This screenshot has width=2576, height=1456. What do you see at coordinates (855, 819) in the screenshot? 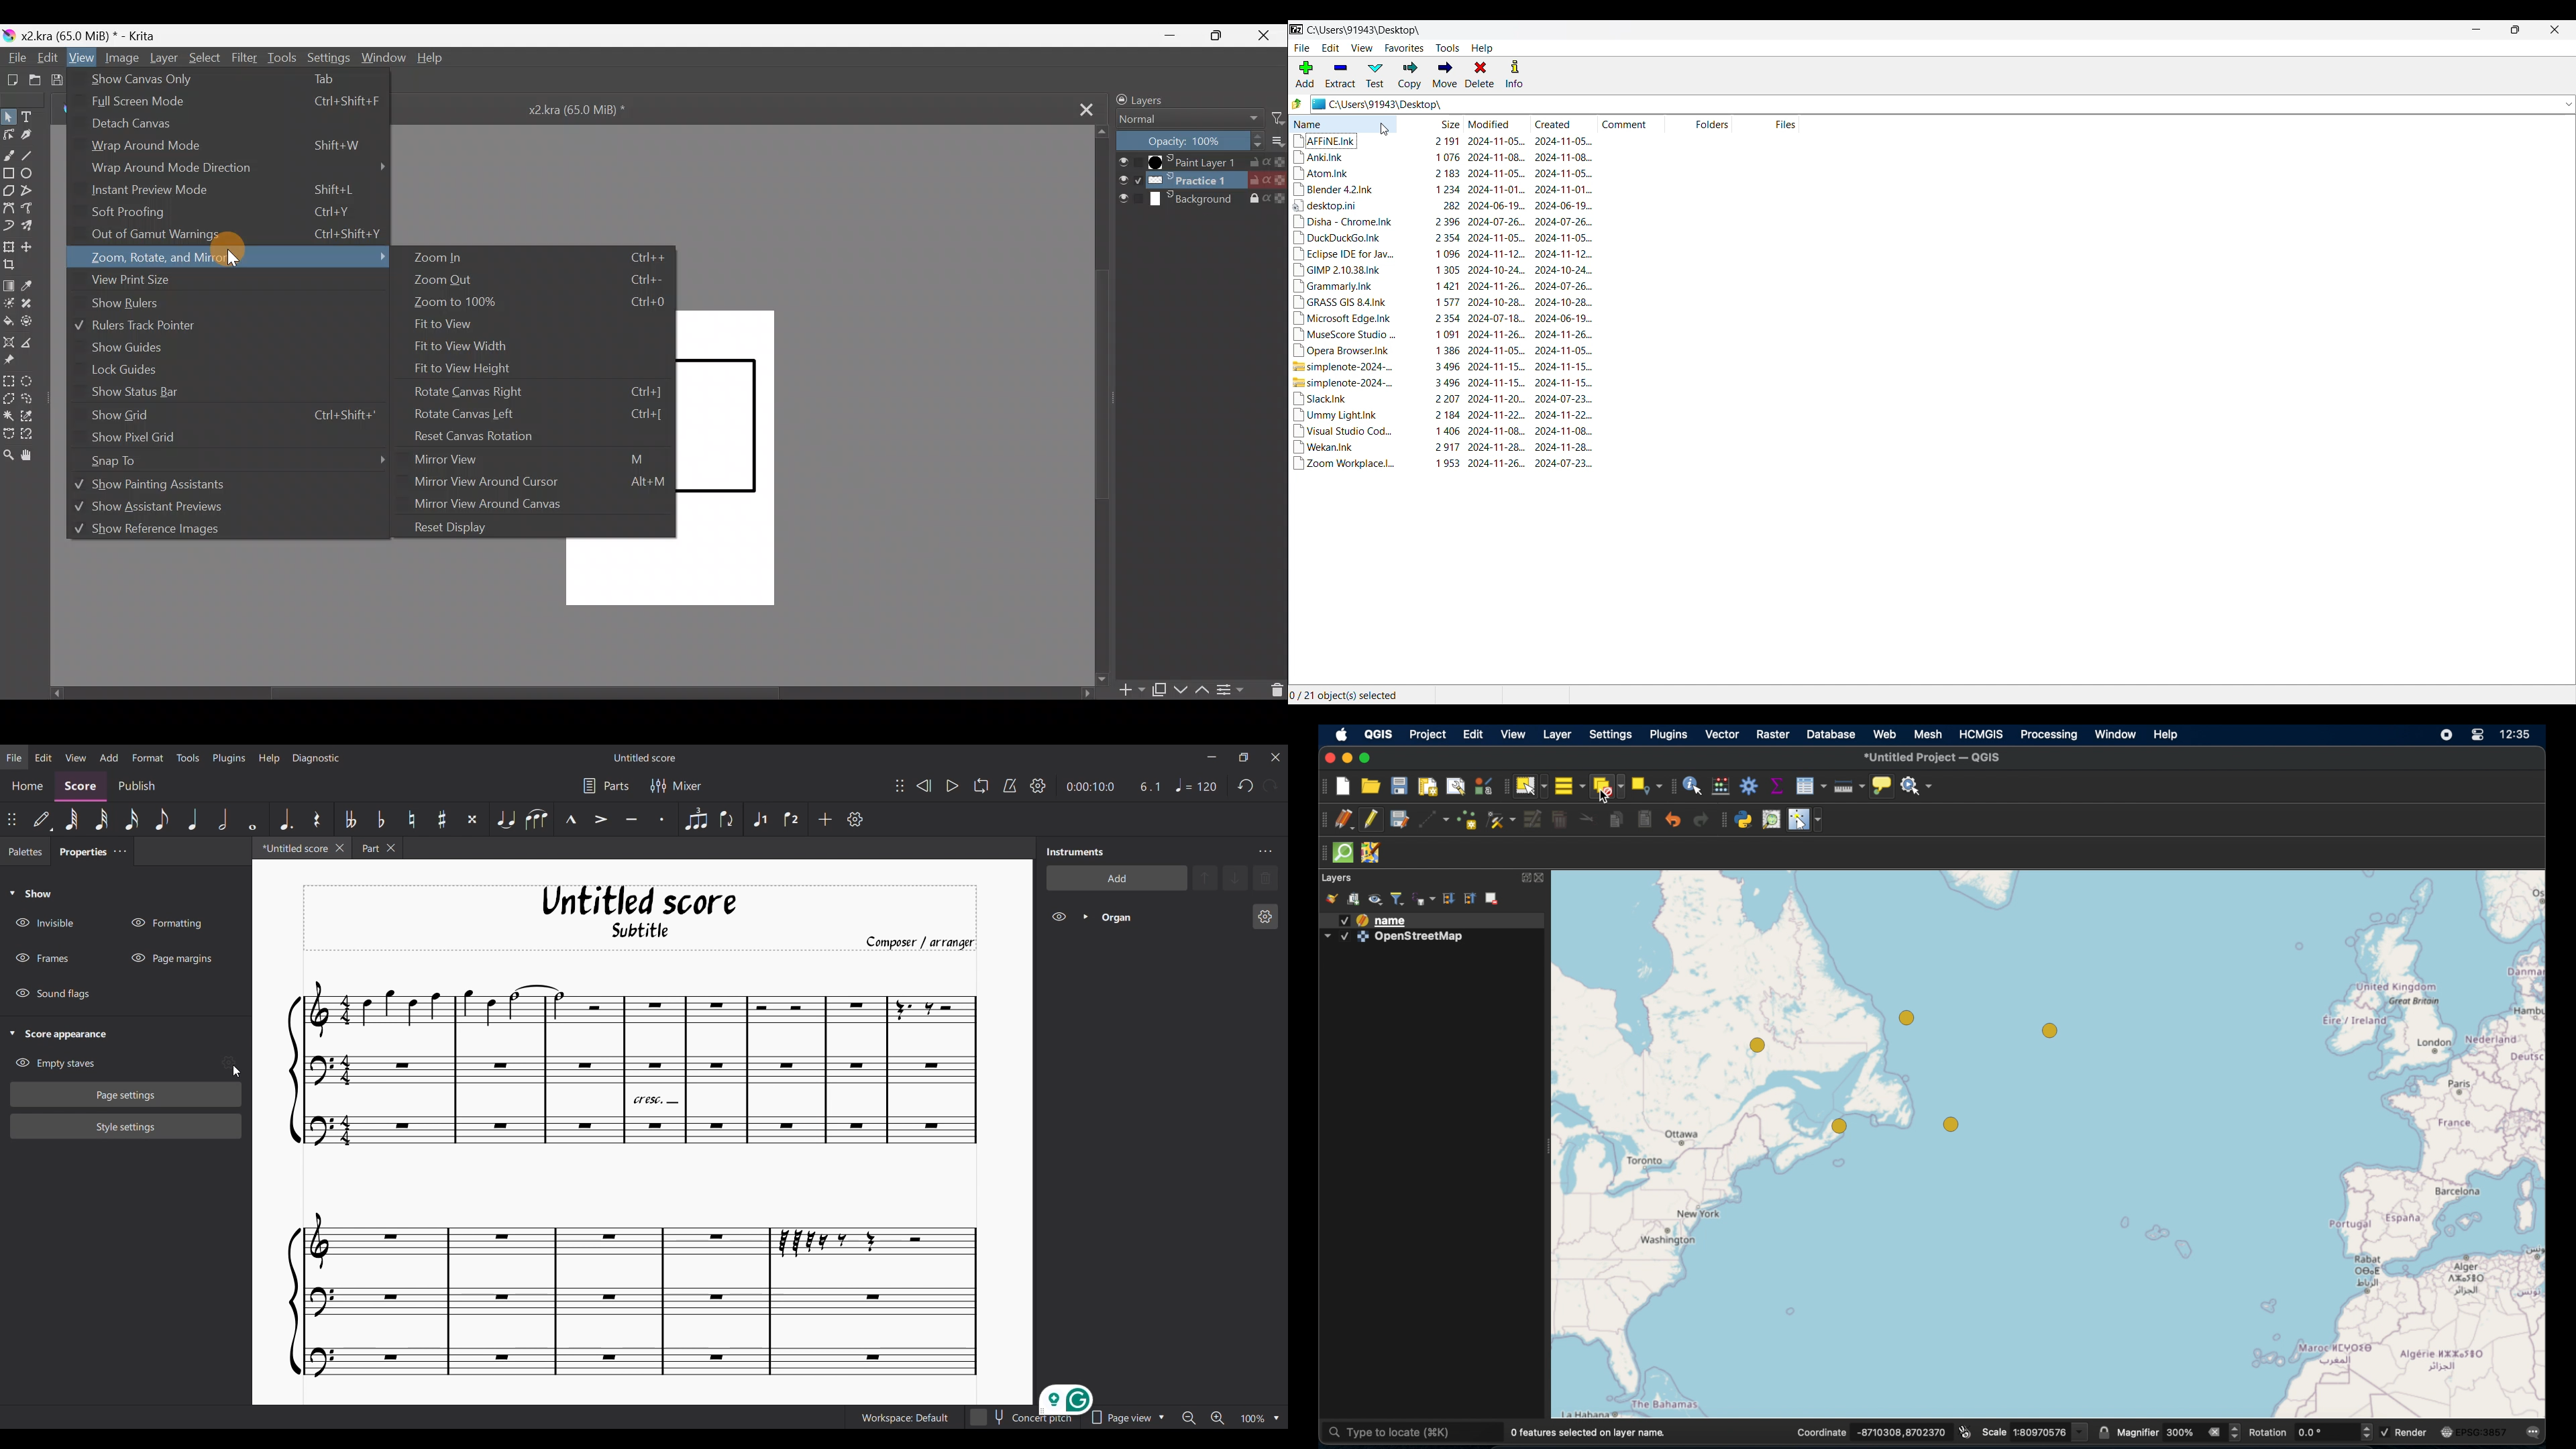
I see `Customize toolbar` at bounding box center [855, 819].